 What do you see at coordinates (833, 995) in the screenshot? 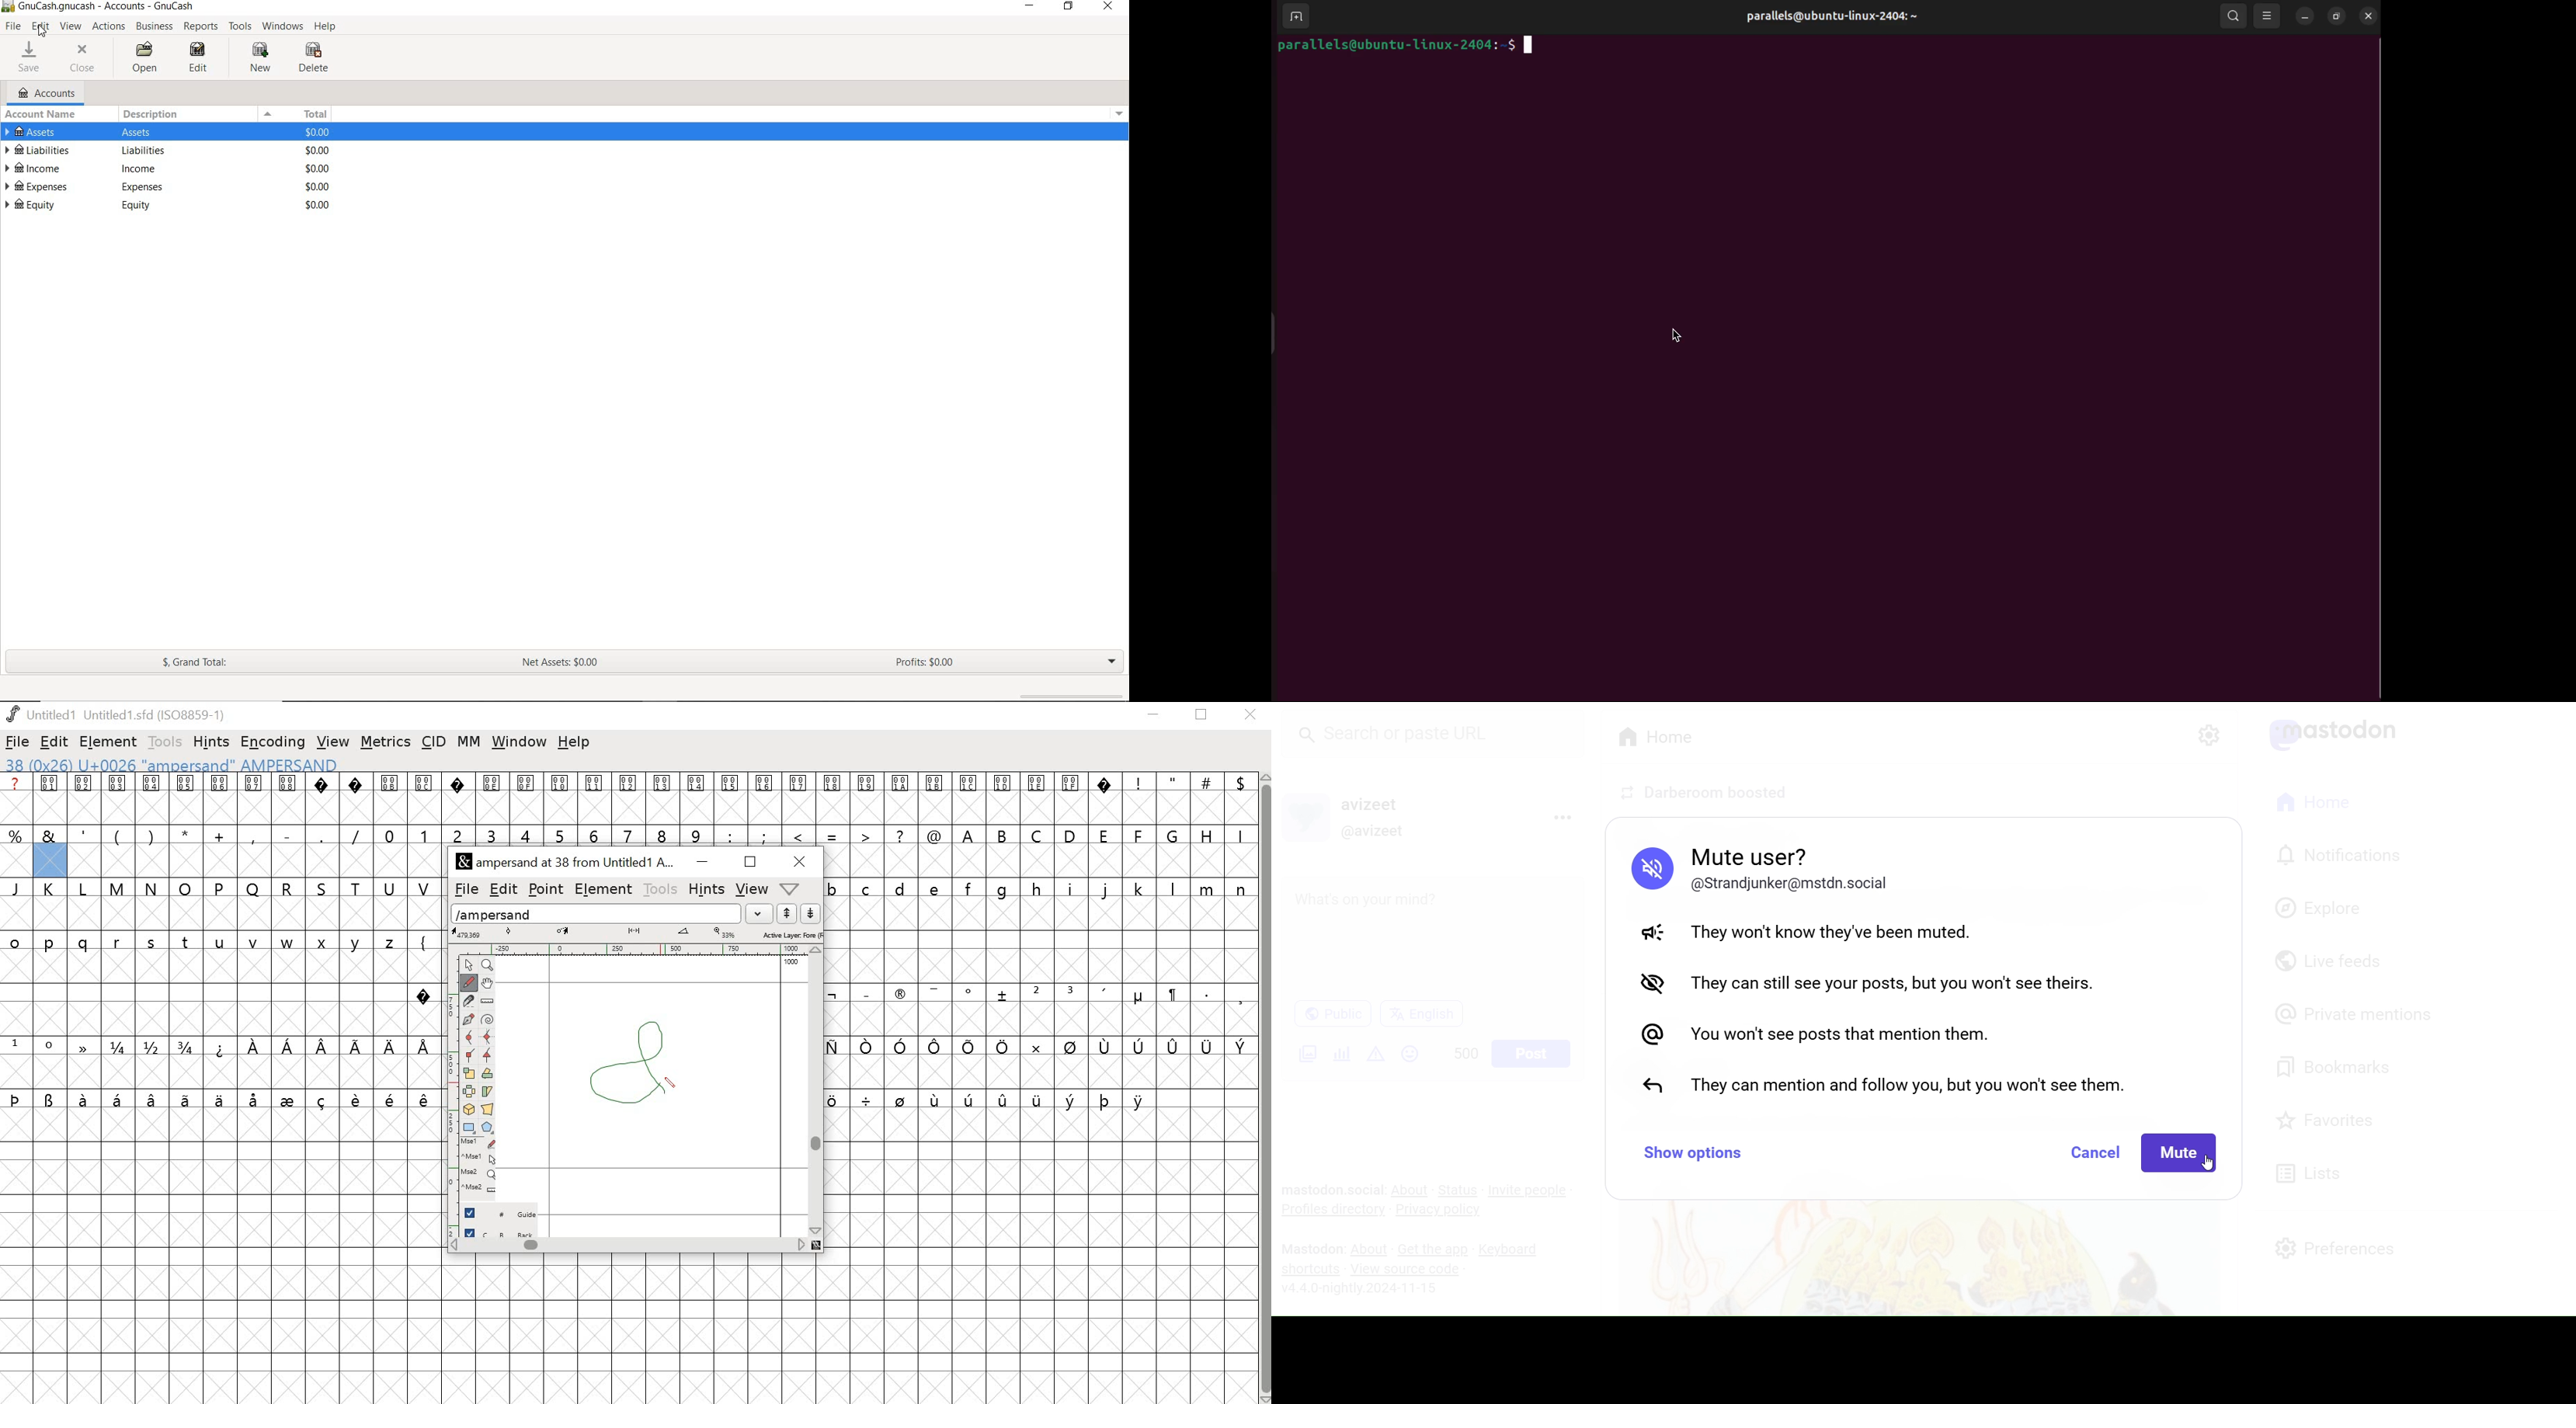
I see `symbol` at bounding box center [833, 995].